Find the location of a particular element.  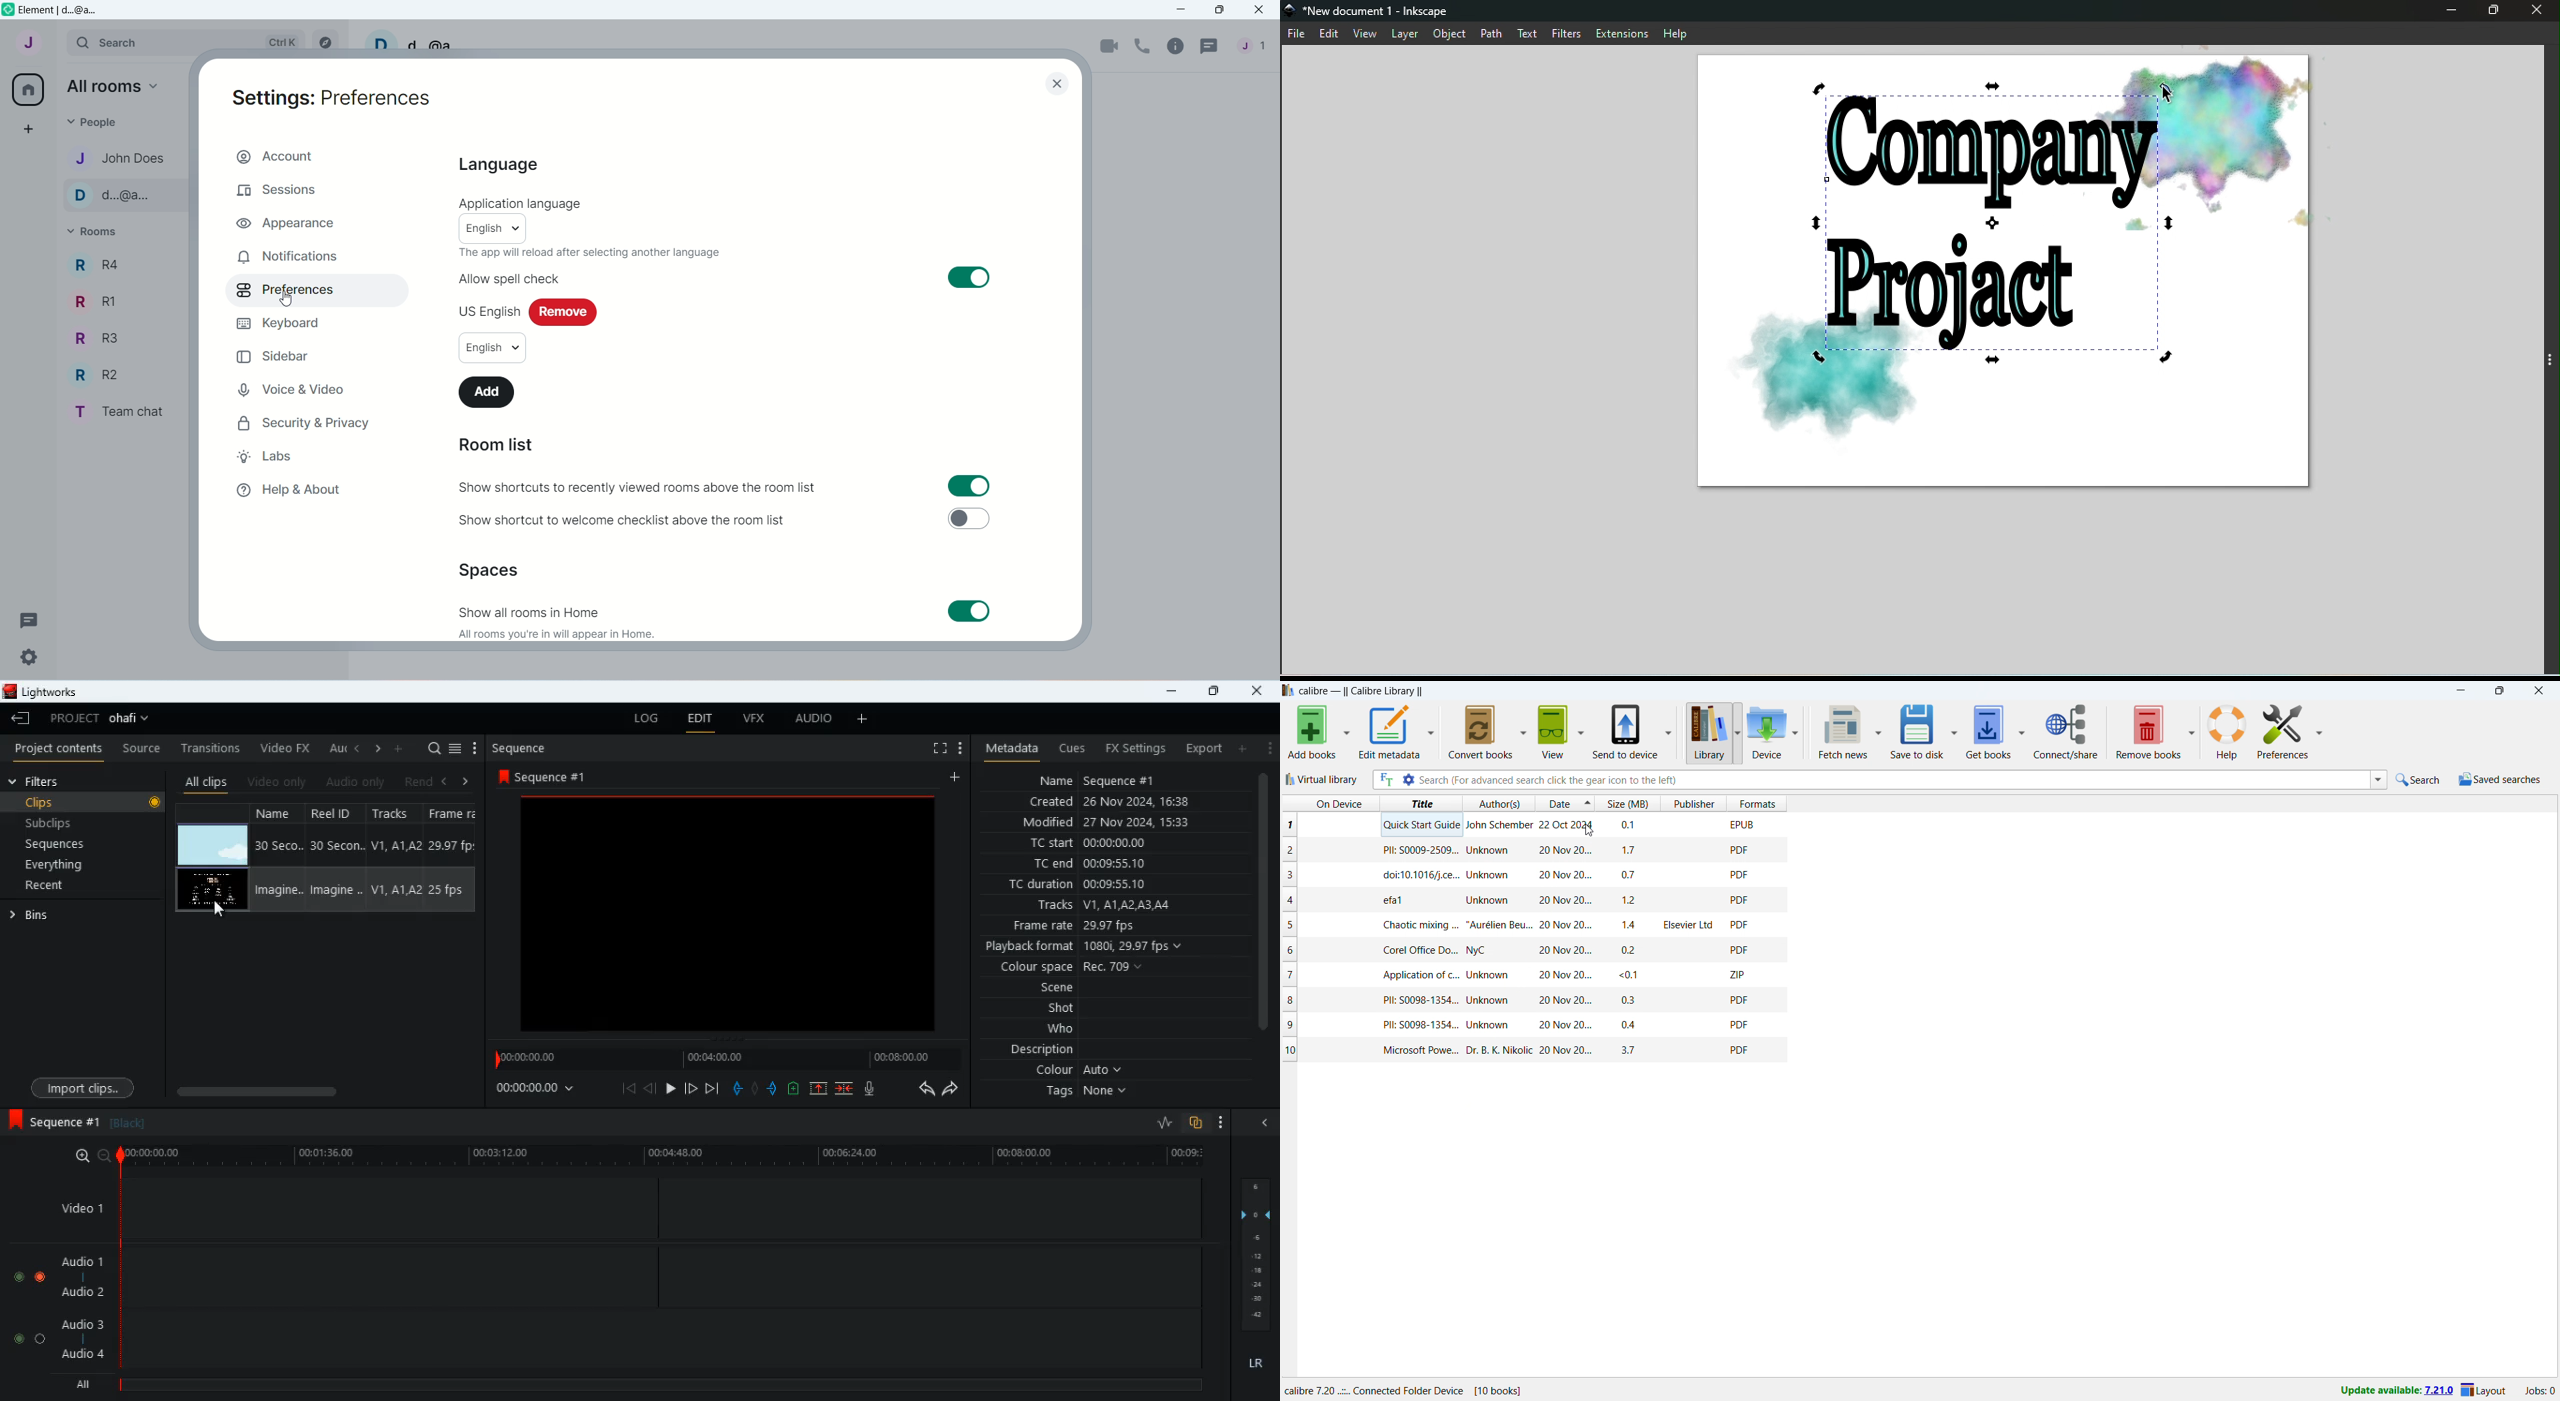

close is located at coordinates (1258, 689).